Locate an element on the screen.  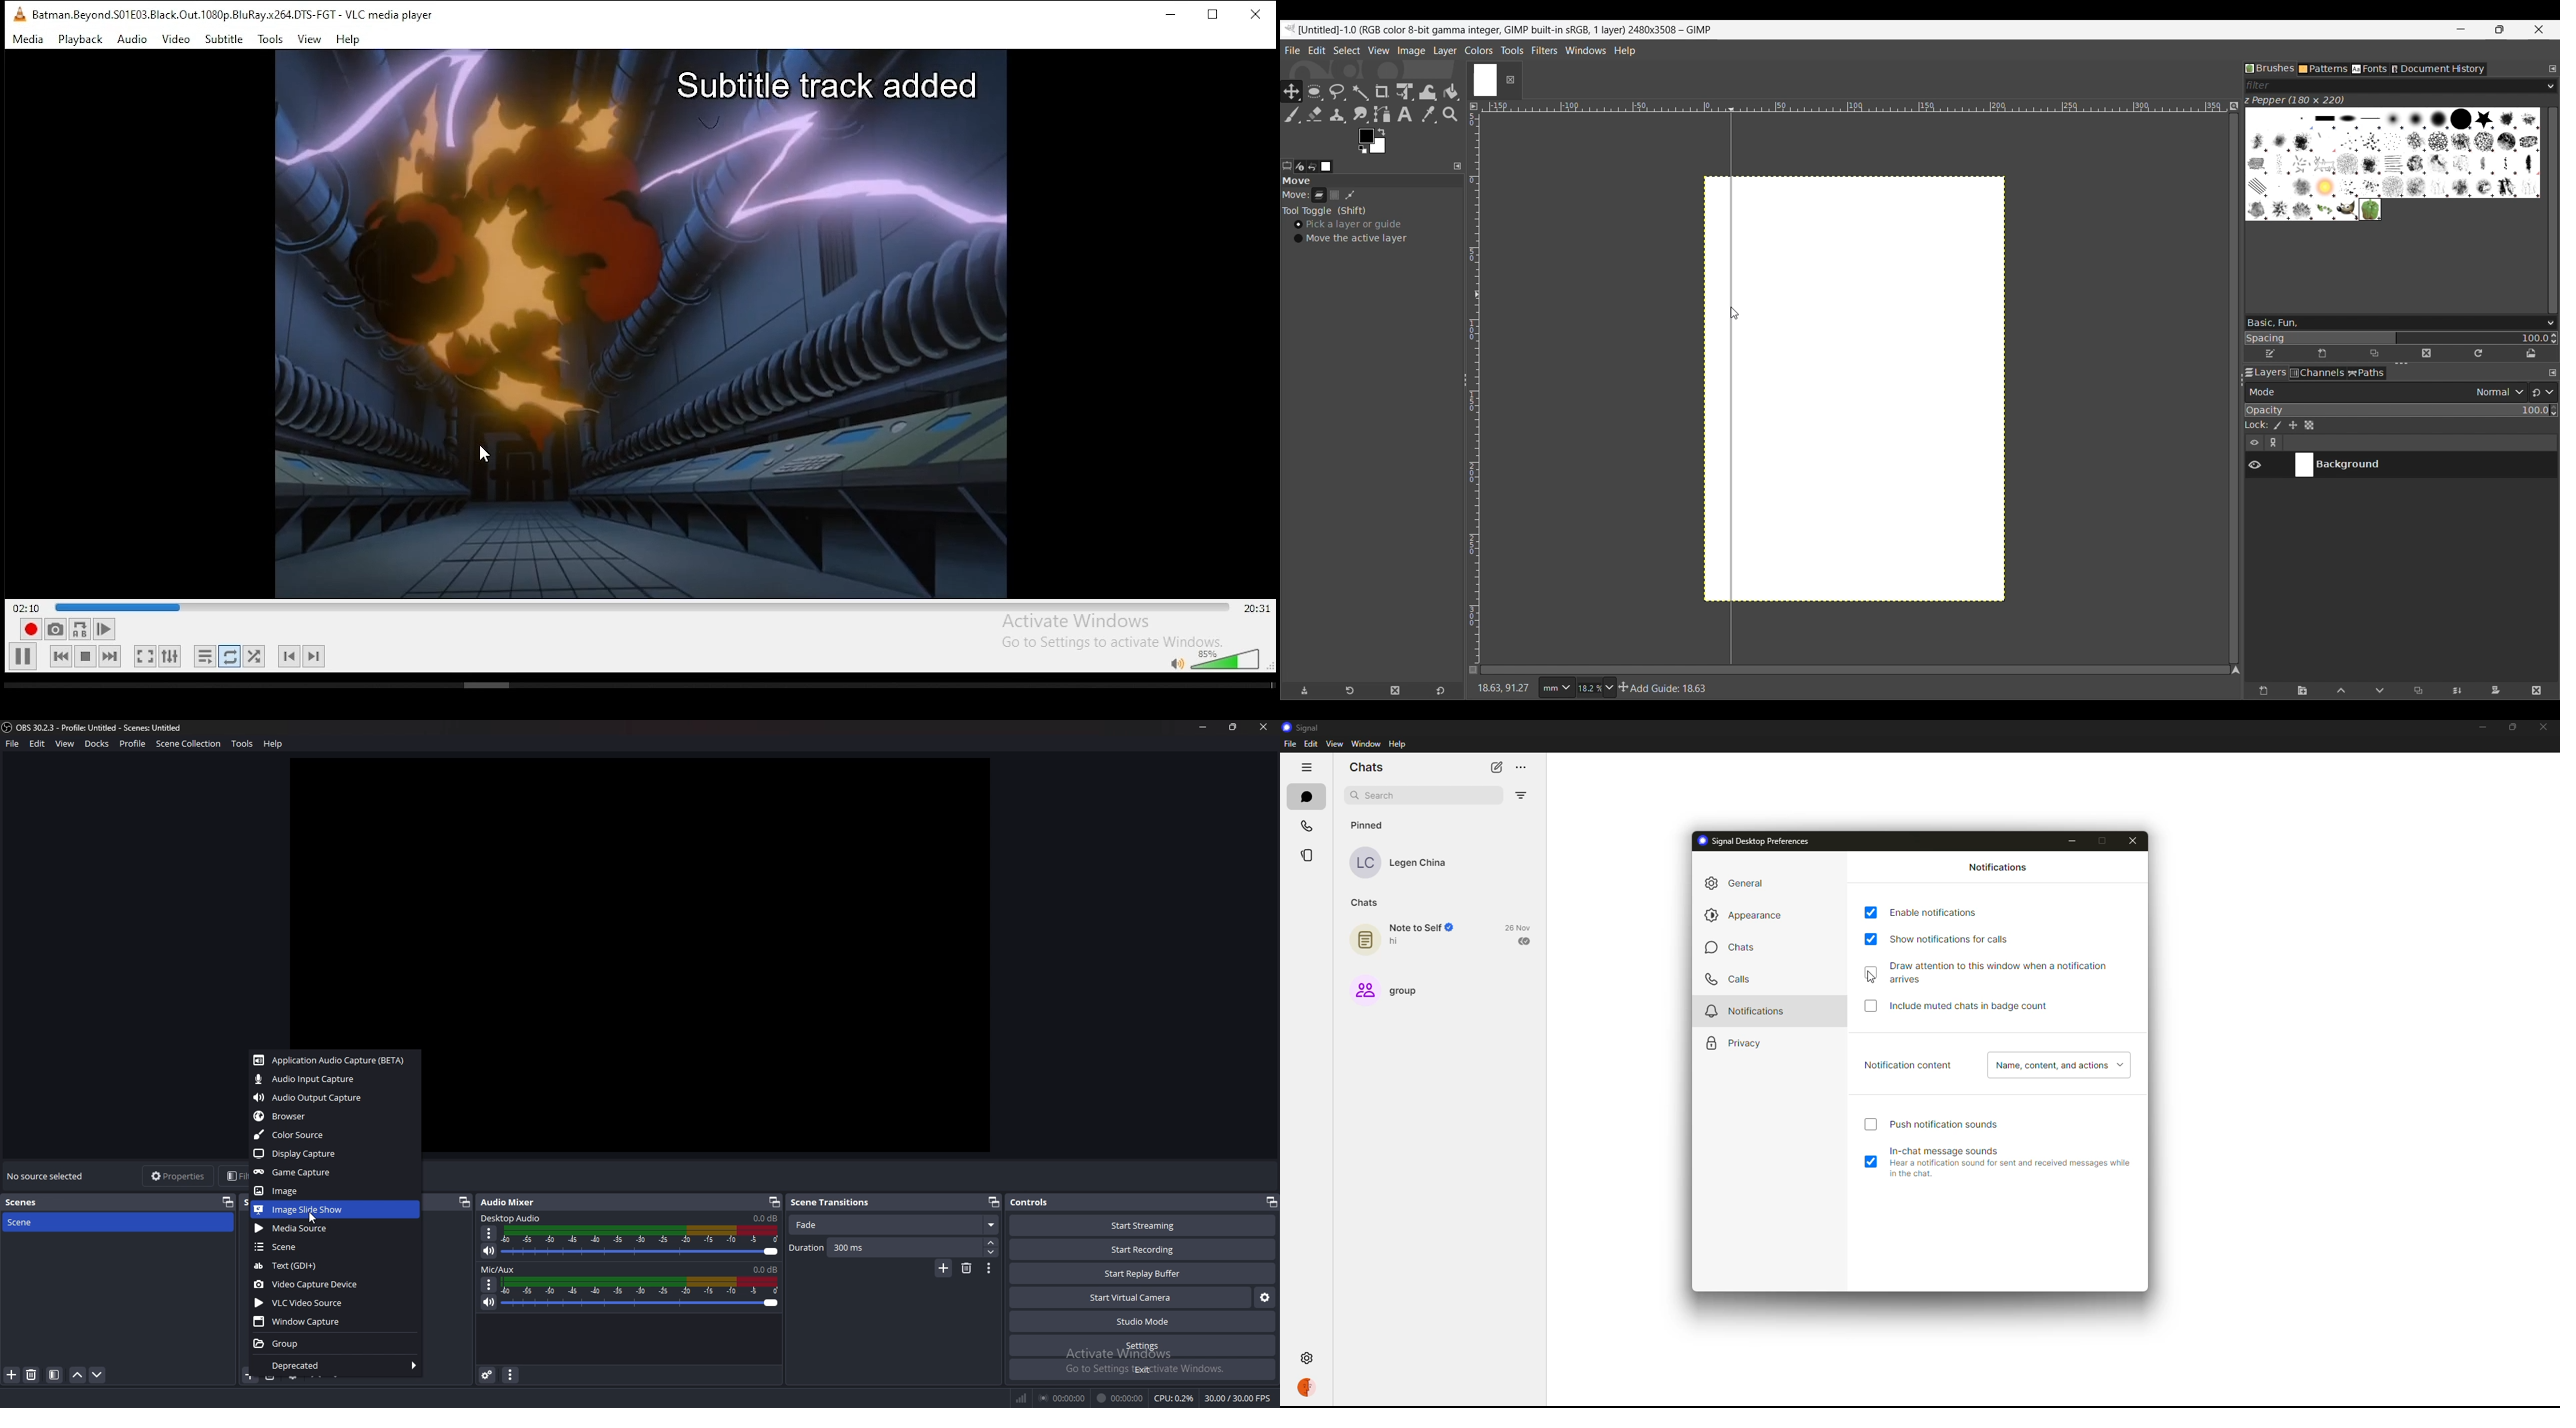
scene is located at coordinates (46, 1223).